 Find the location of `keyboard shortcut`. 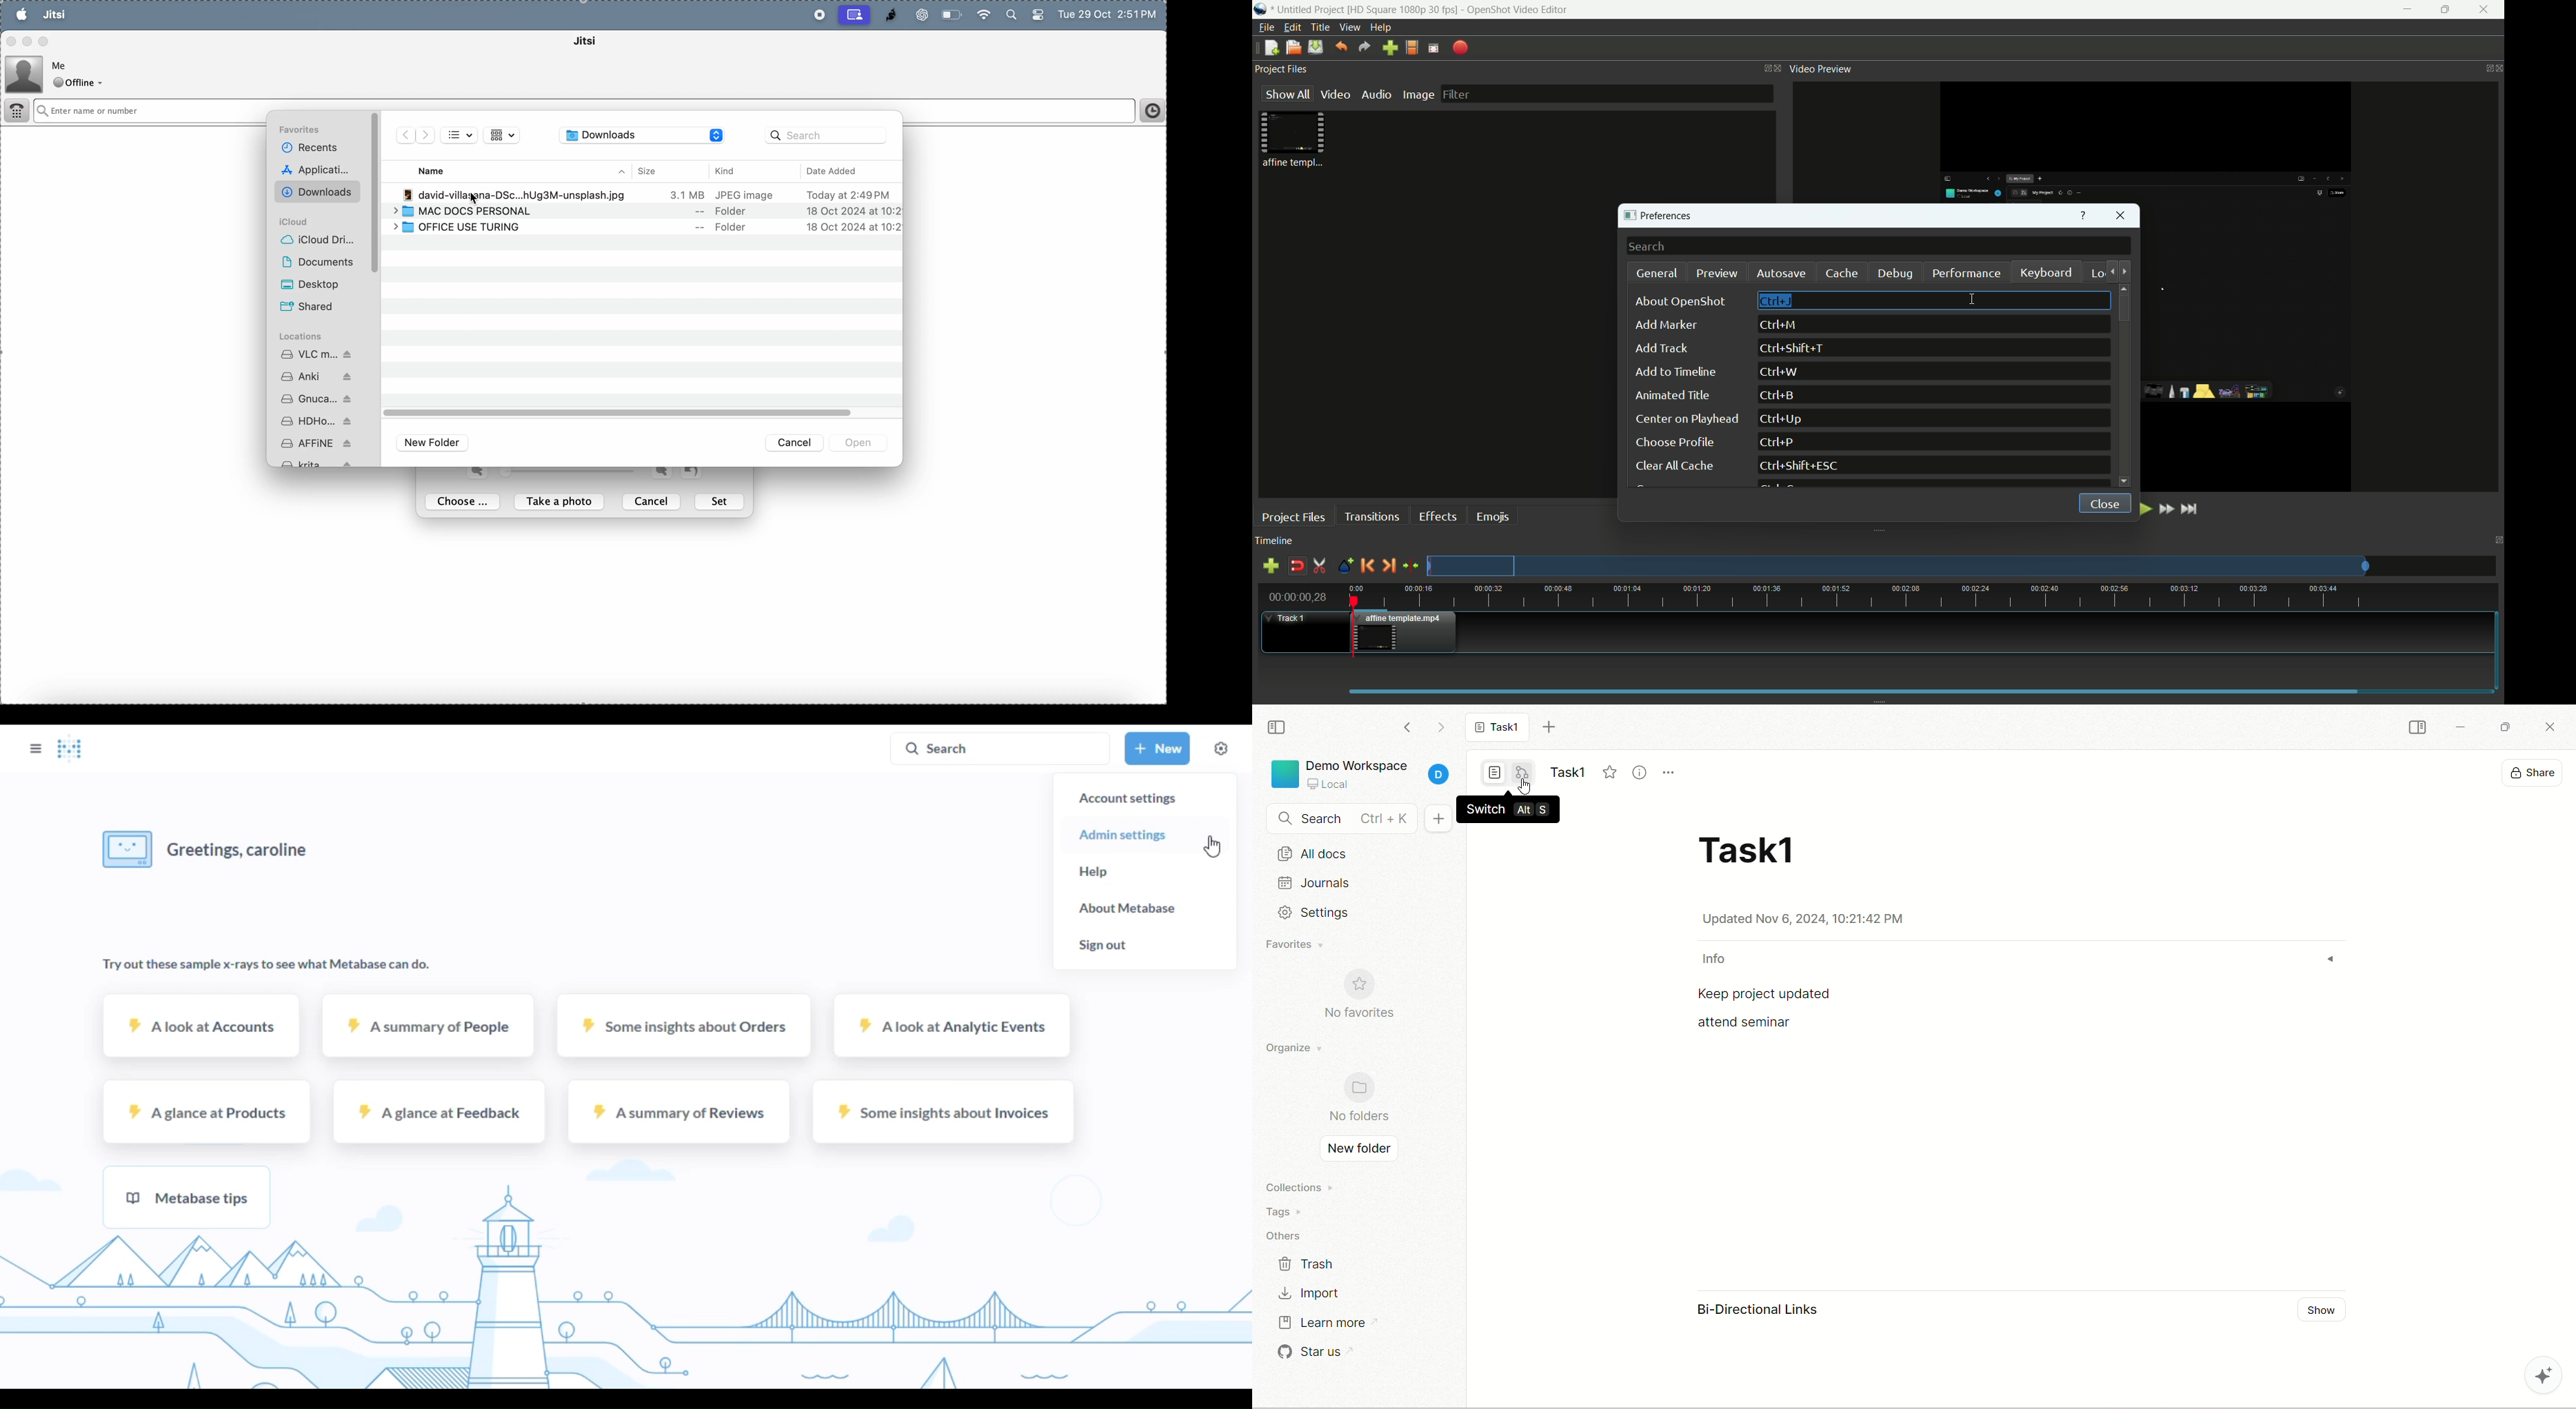

keyboard shortcut is located at coordinates (1802, 466).